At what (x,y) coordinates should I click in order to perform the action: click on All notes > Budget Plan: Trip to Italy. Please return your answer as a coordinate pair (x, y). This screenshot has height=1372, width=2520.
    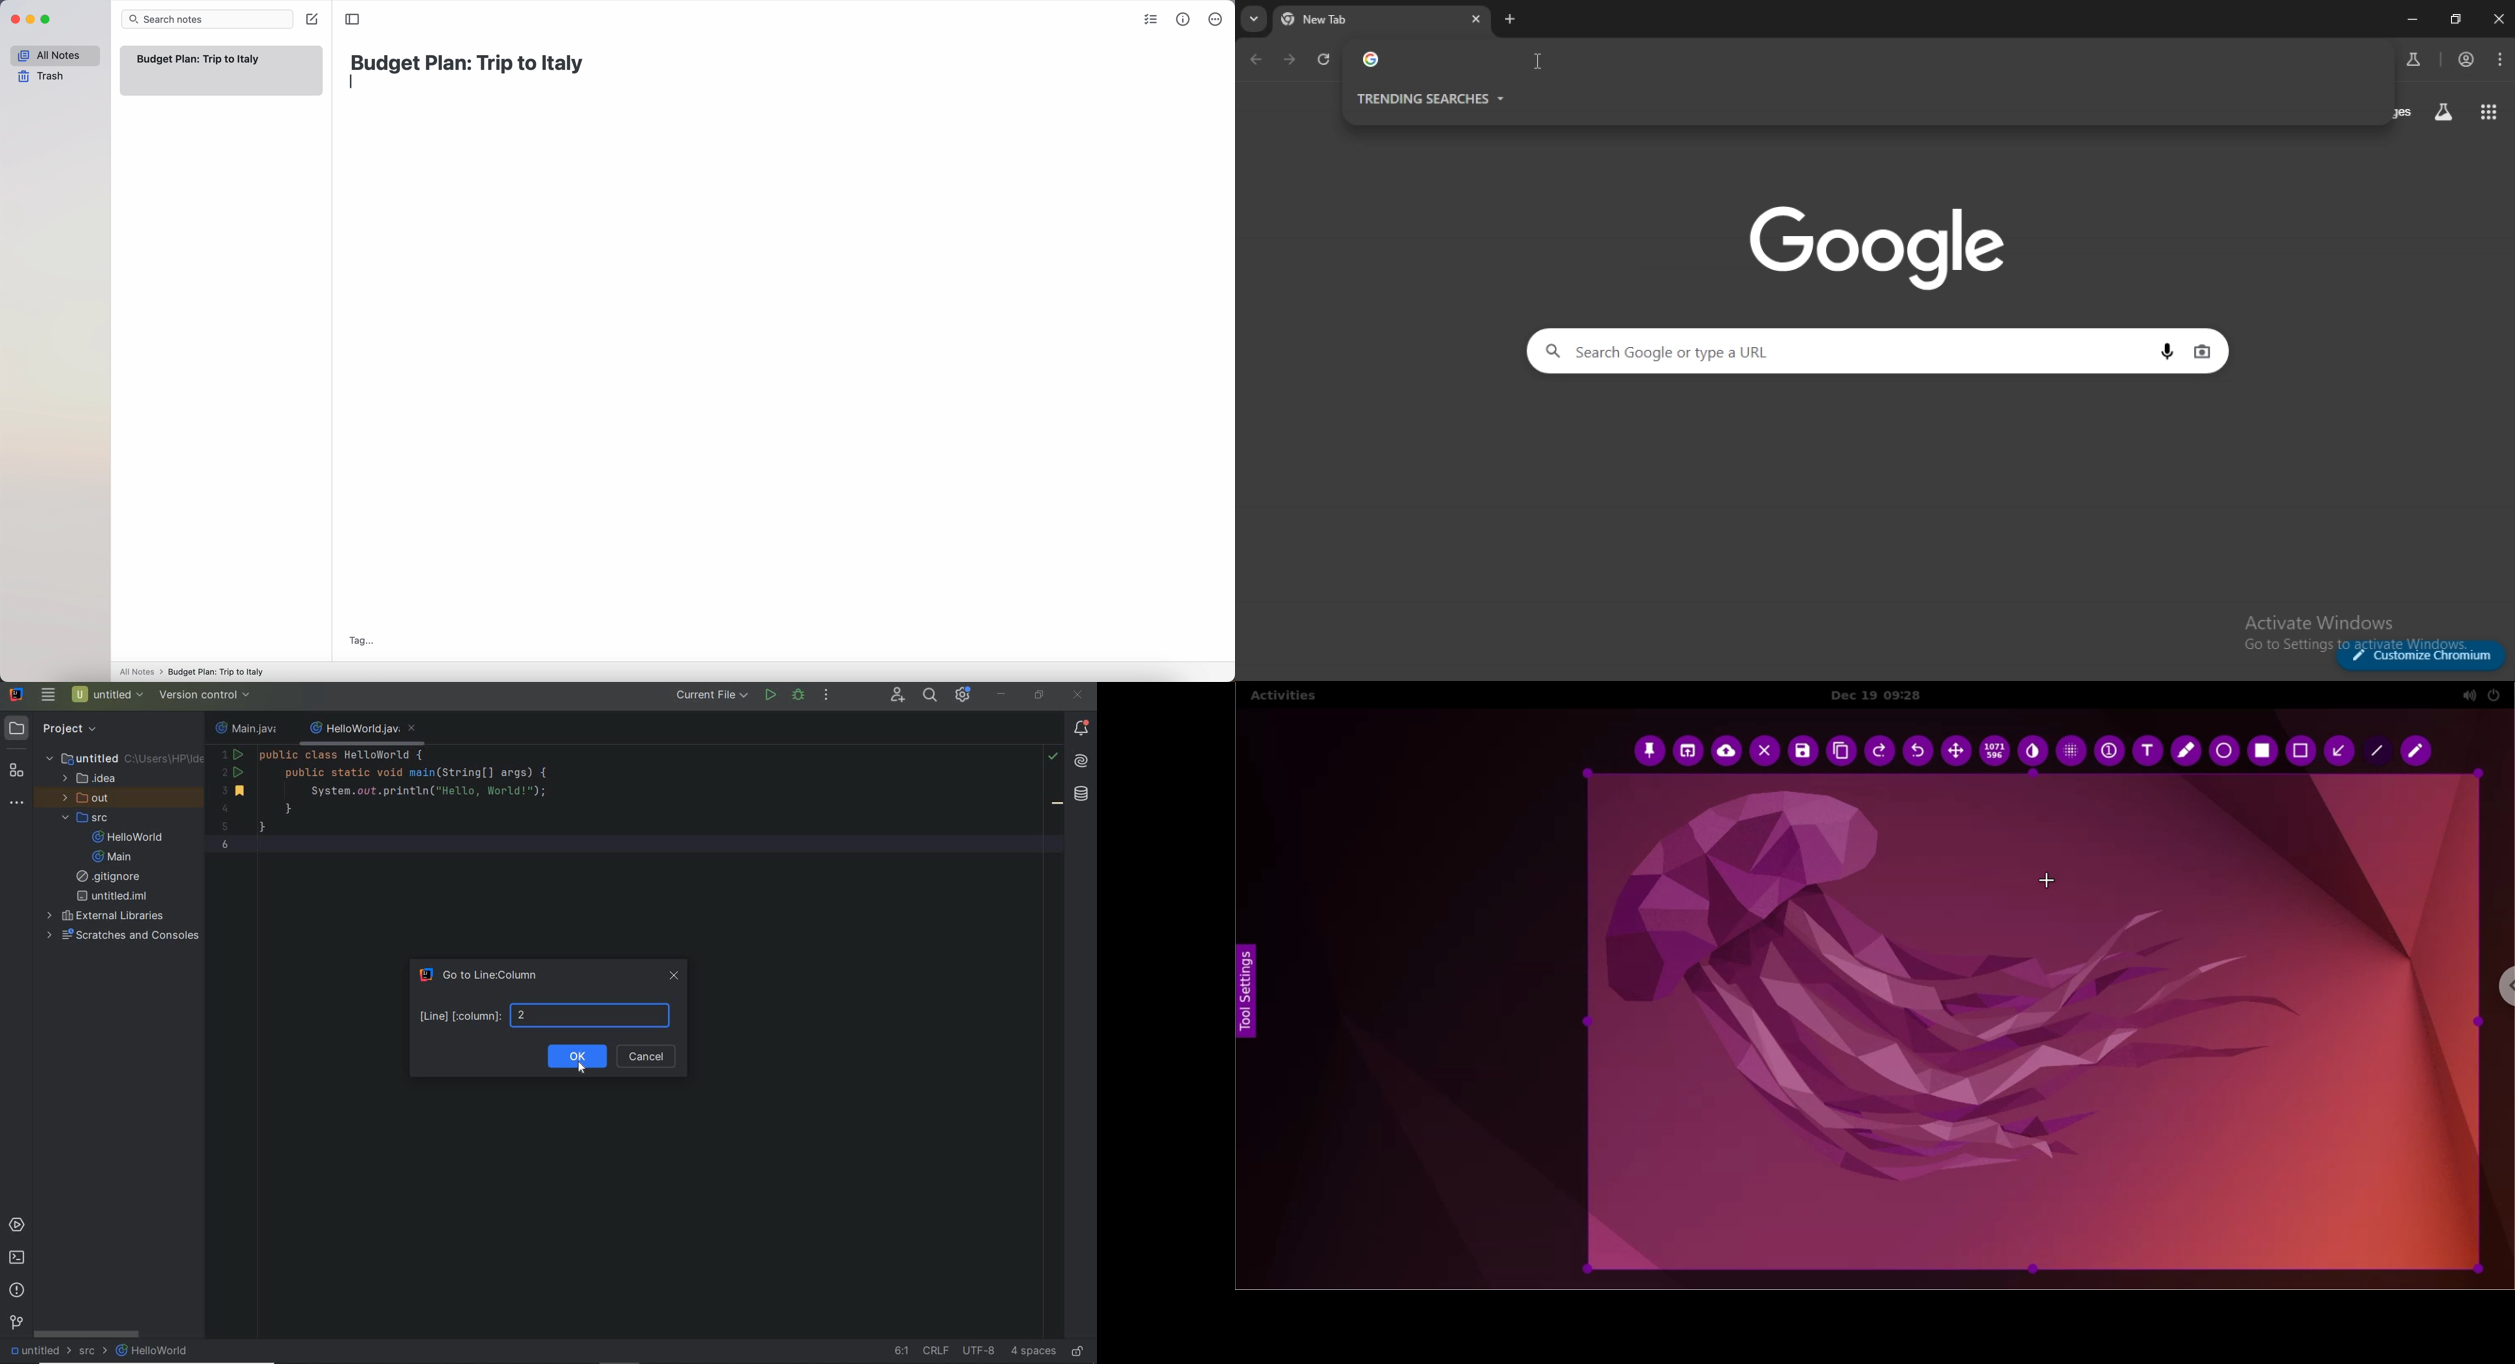
    Looking at the image, I should click on (196, 671).